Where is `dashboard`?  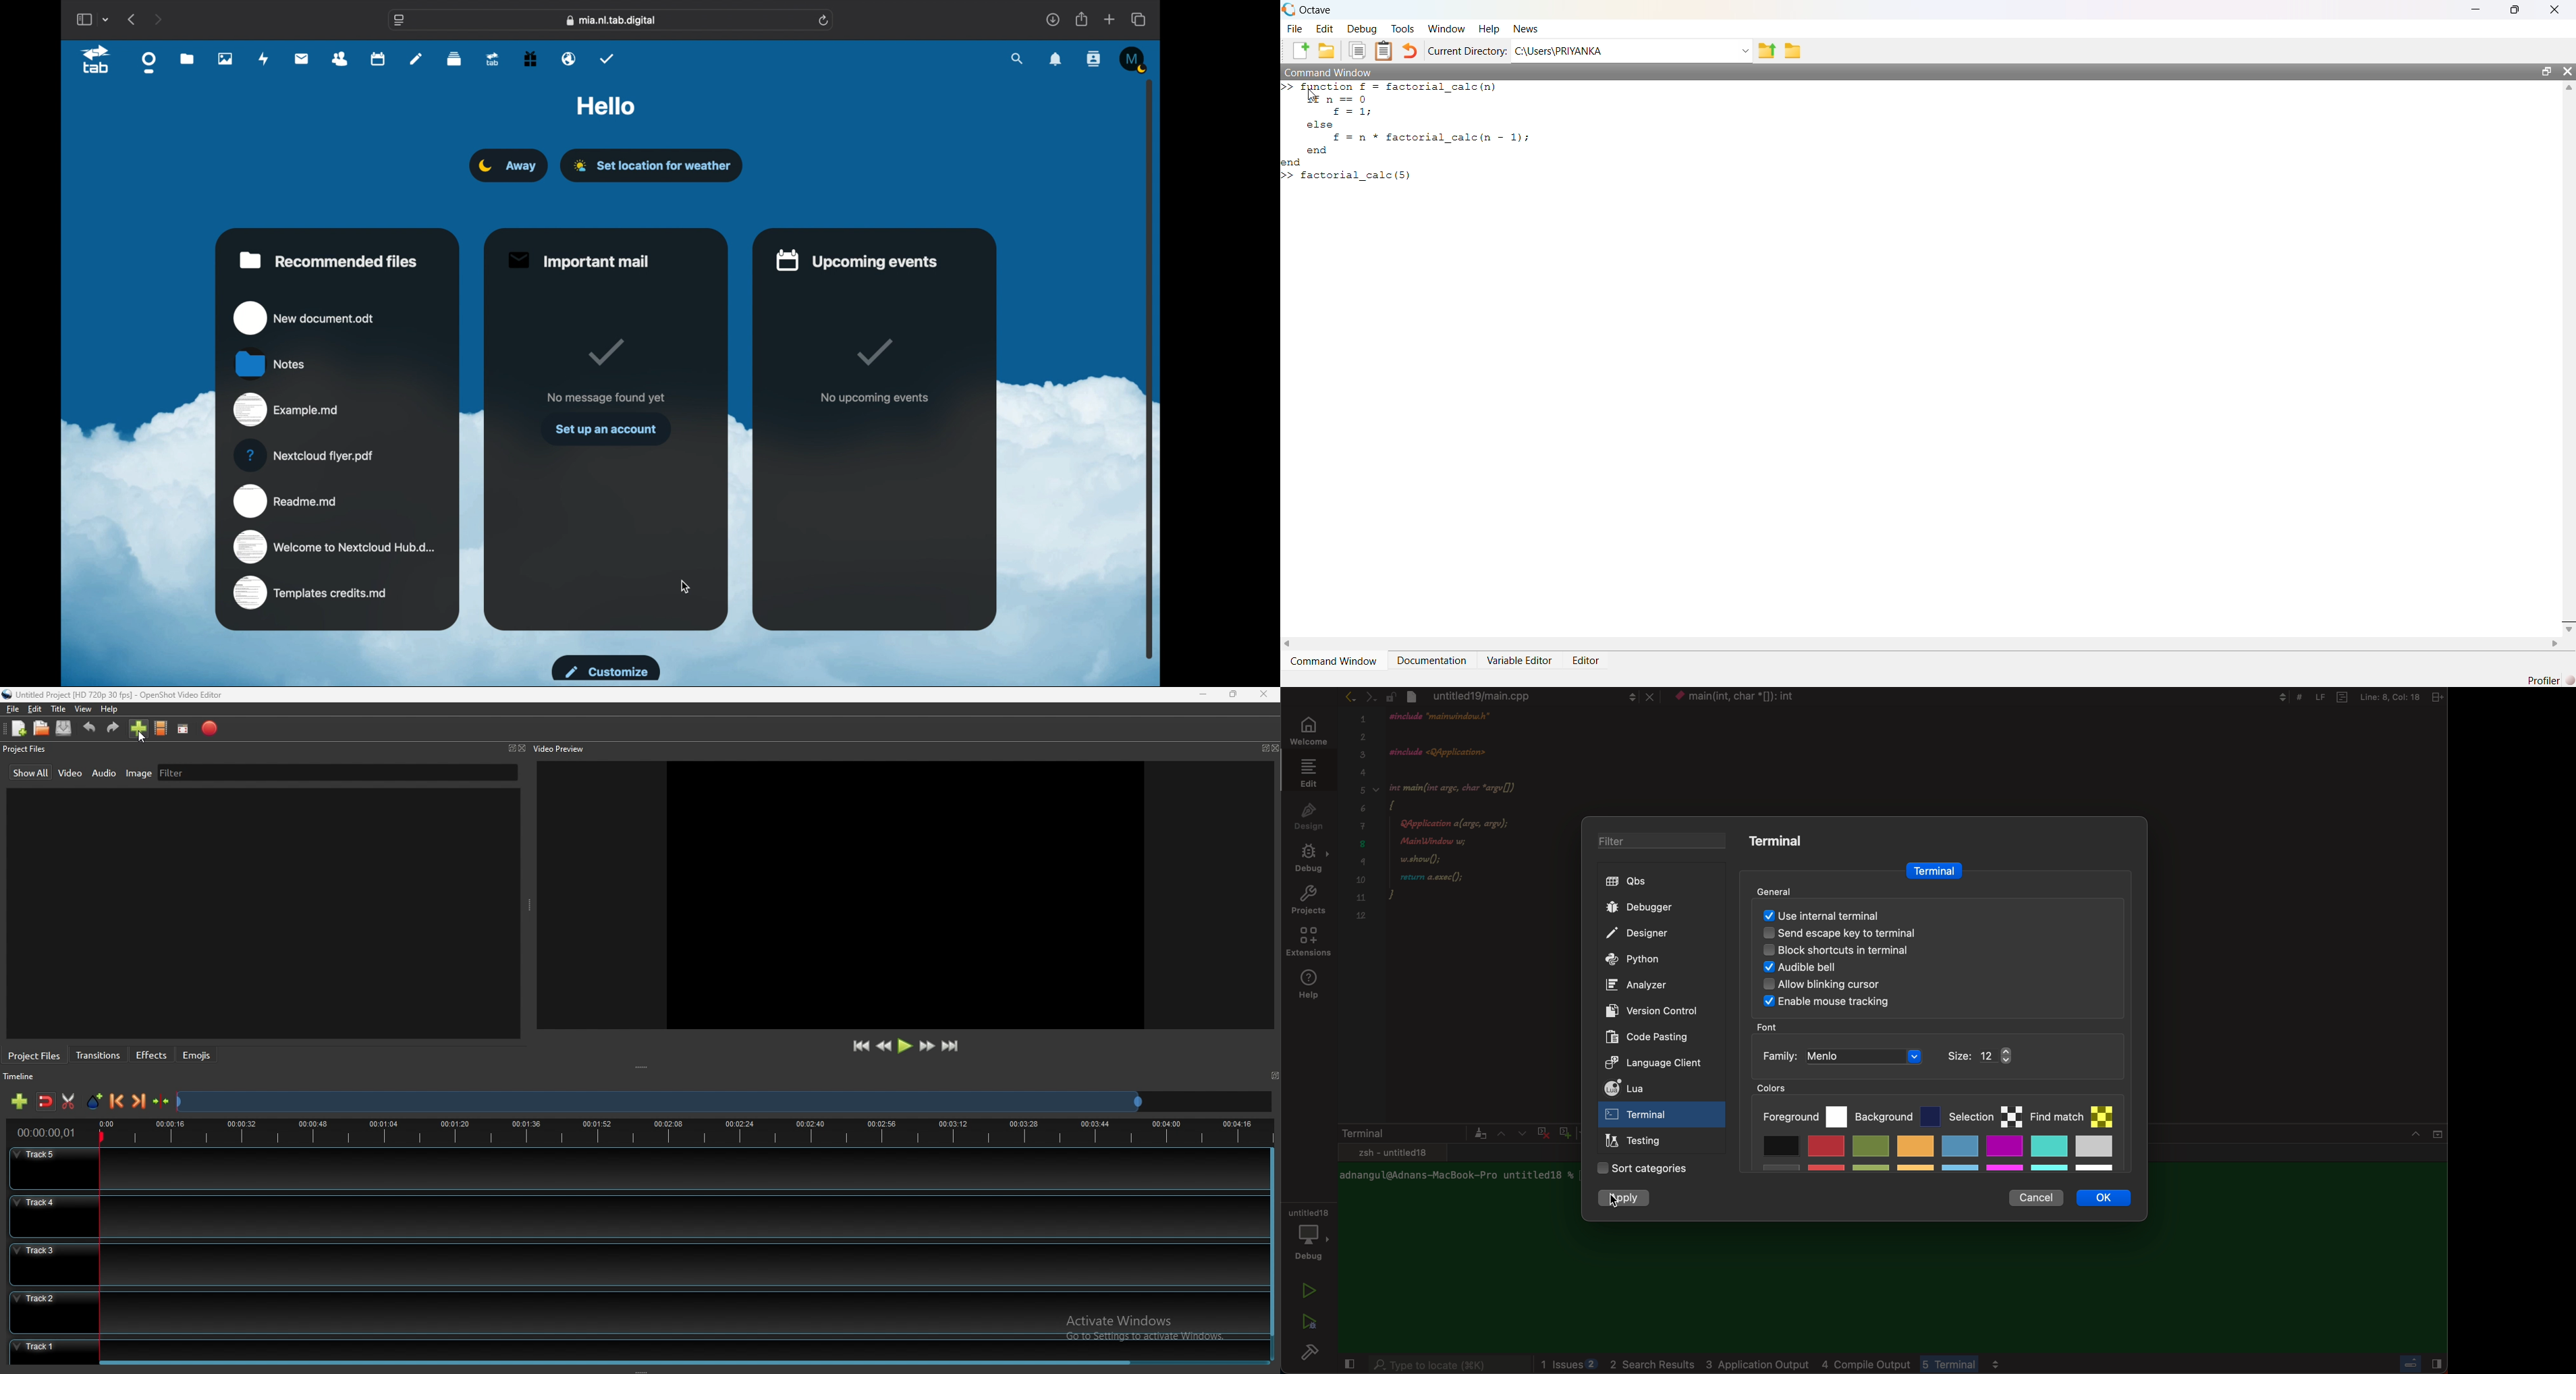 dashboard is located at coordinates (149, 63).